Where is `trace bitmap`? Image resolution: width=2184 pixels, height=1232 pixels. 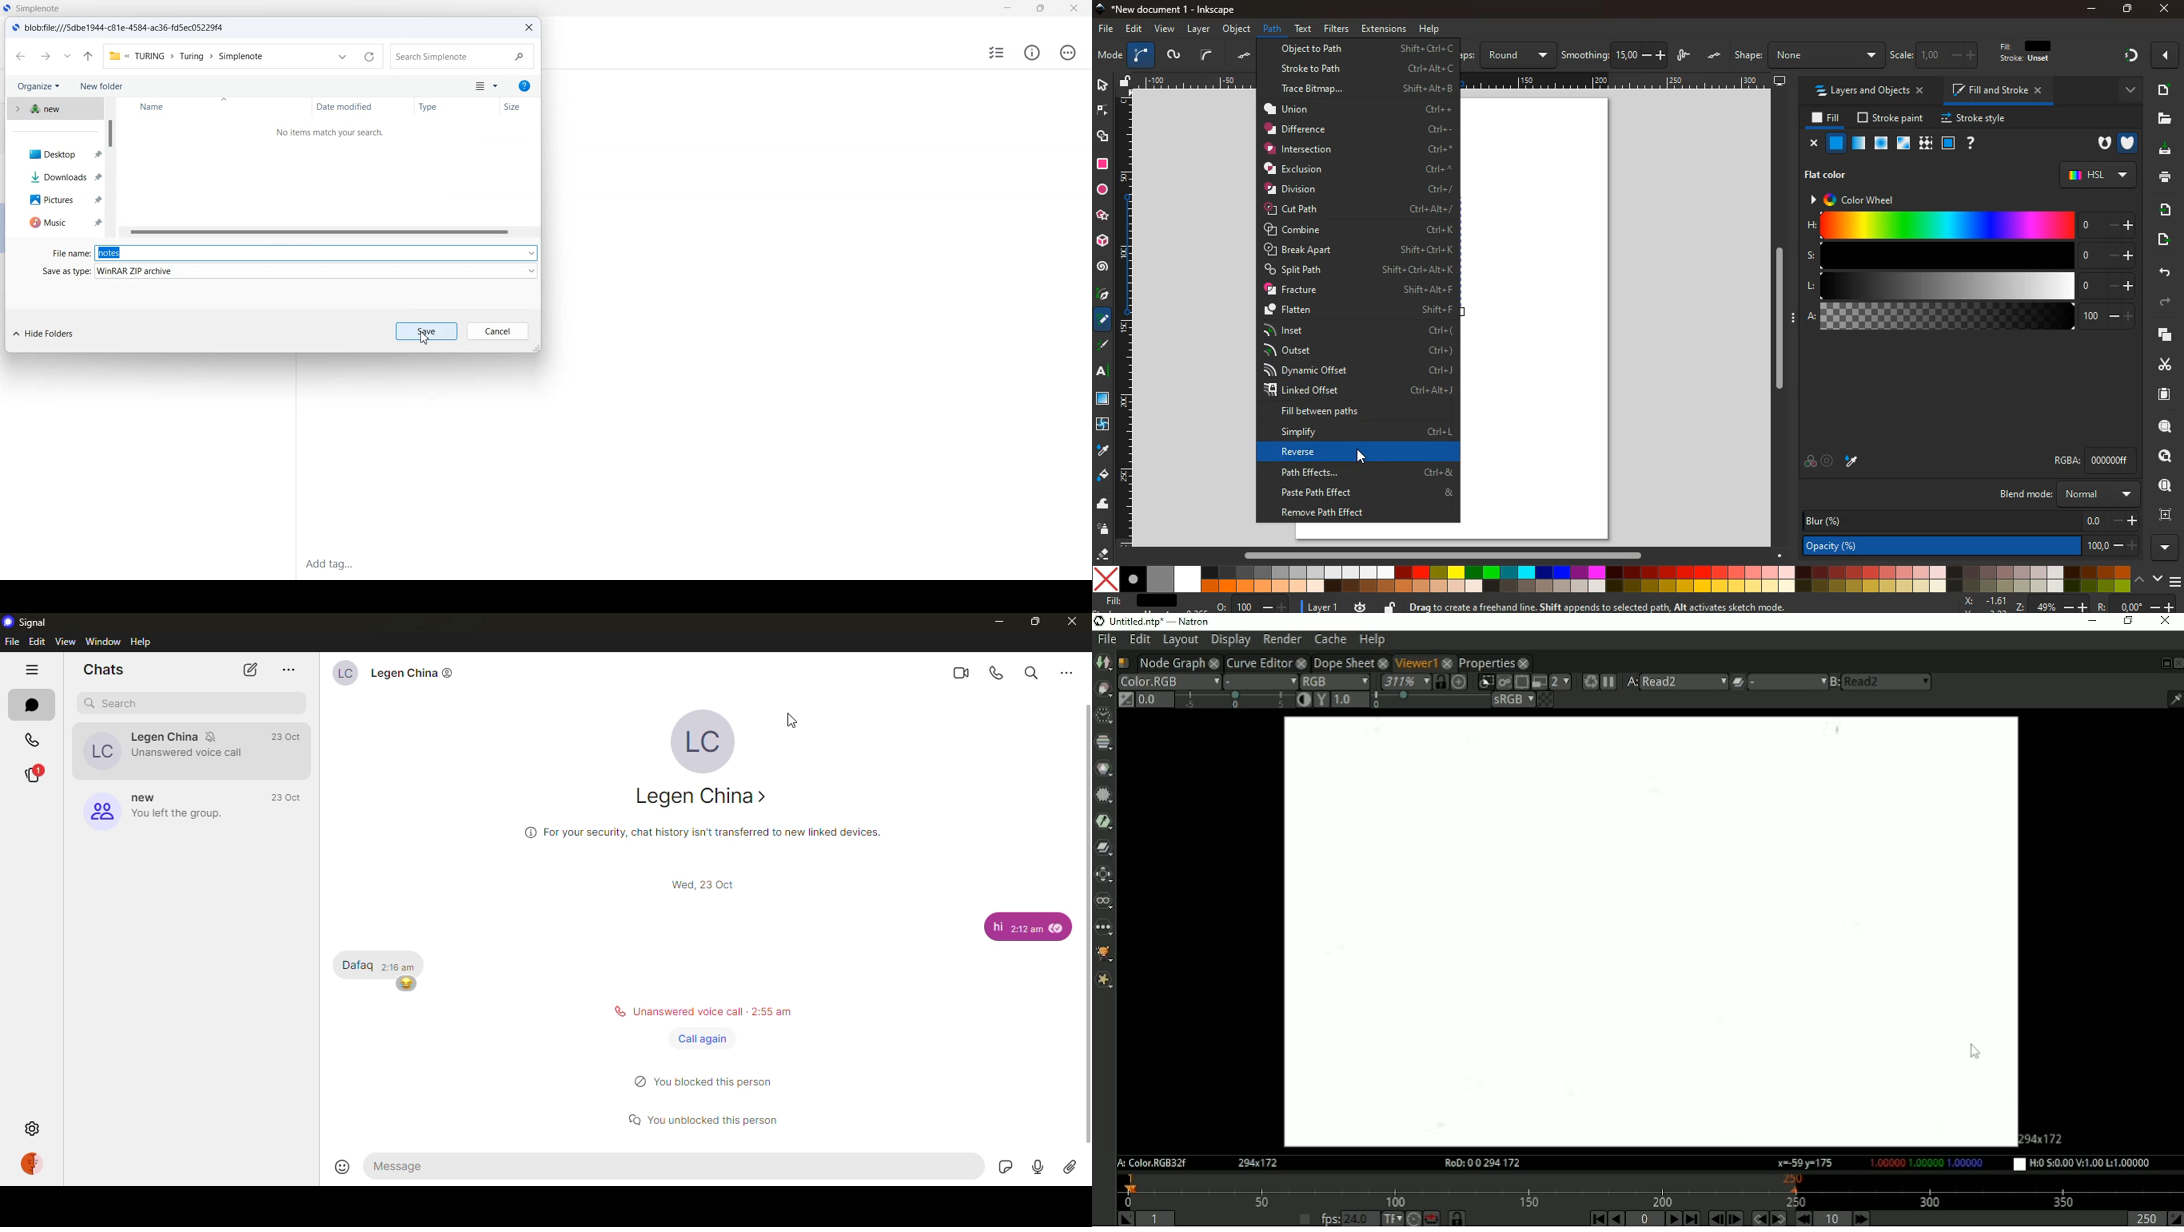 trace bitmap is located at coordinates (1368, 91).